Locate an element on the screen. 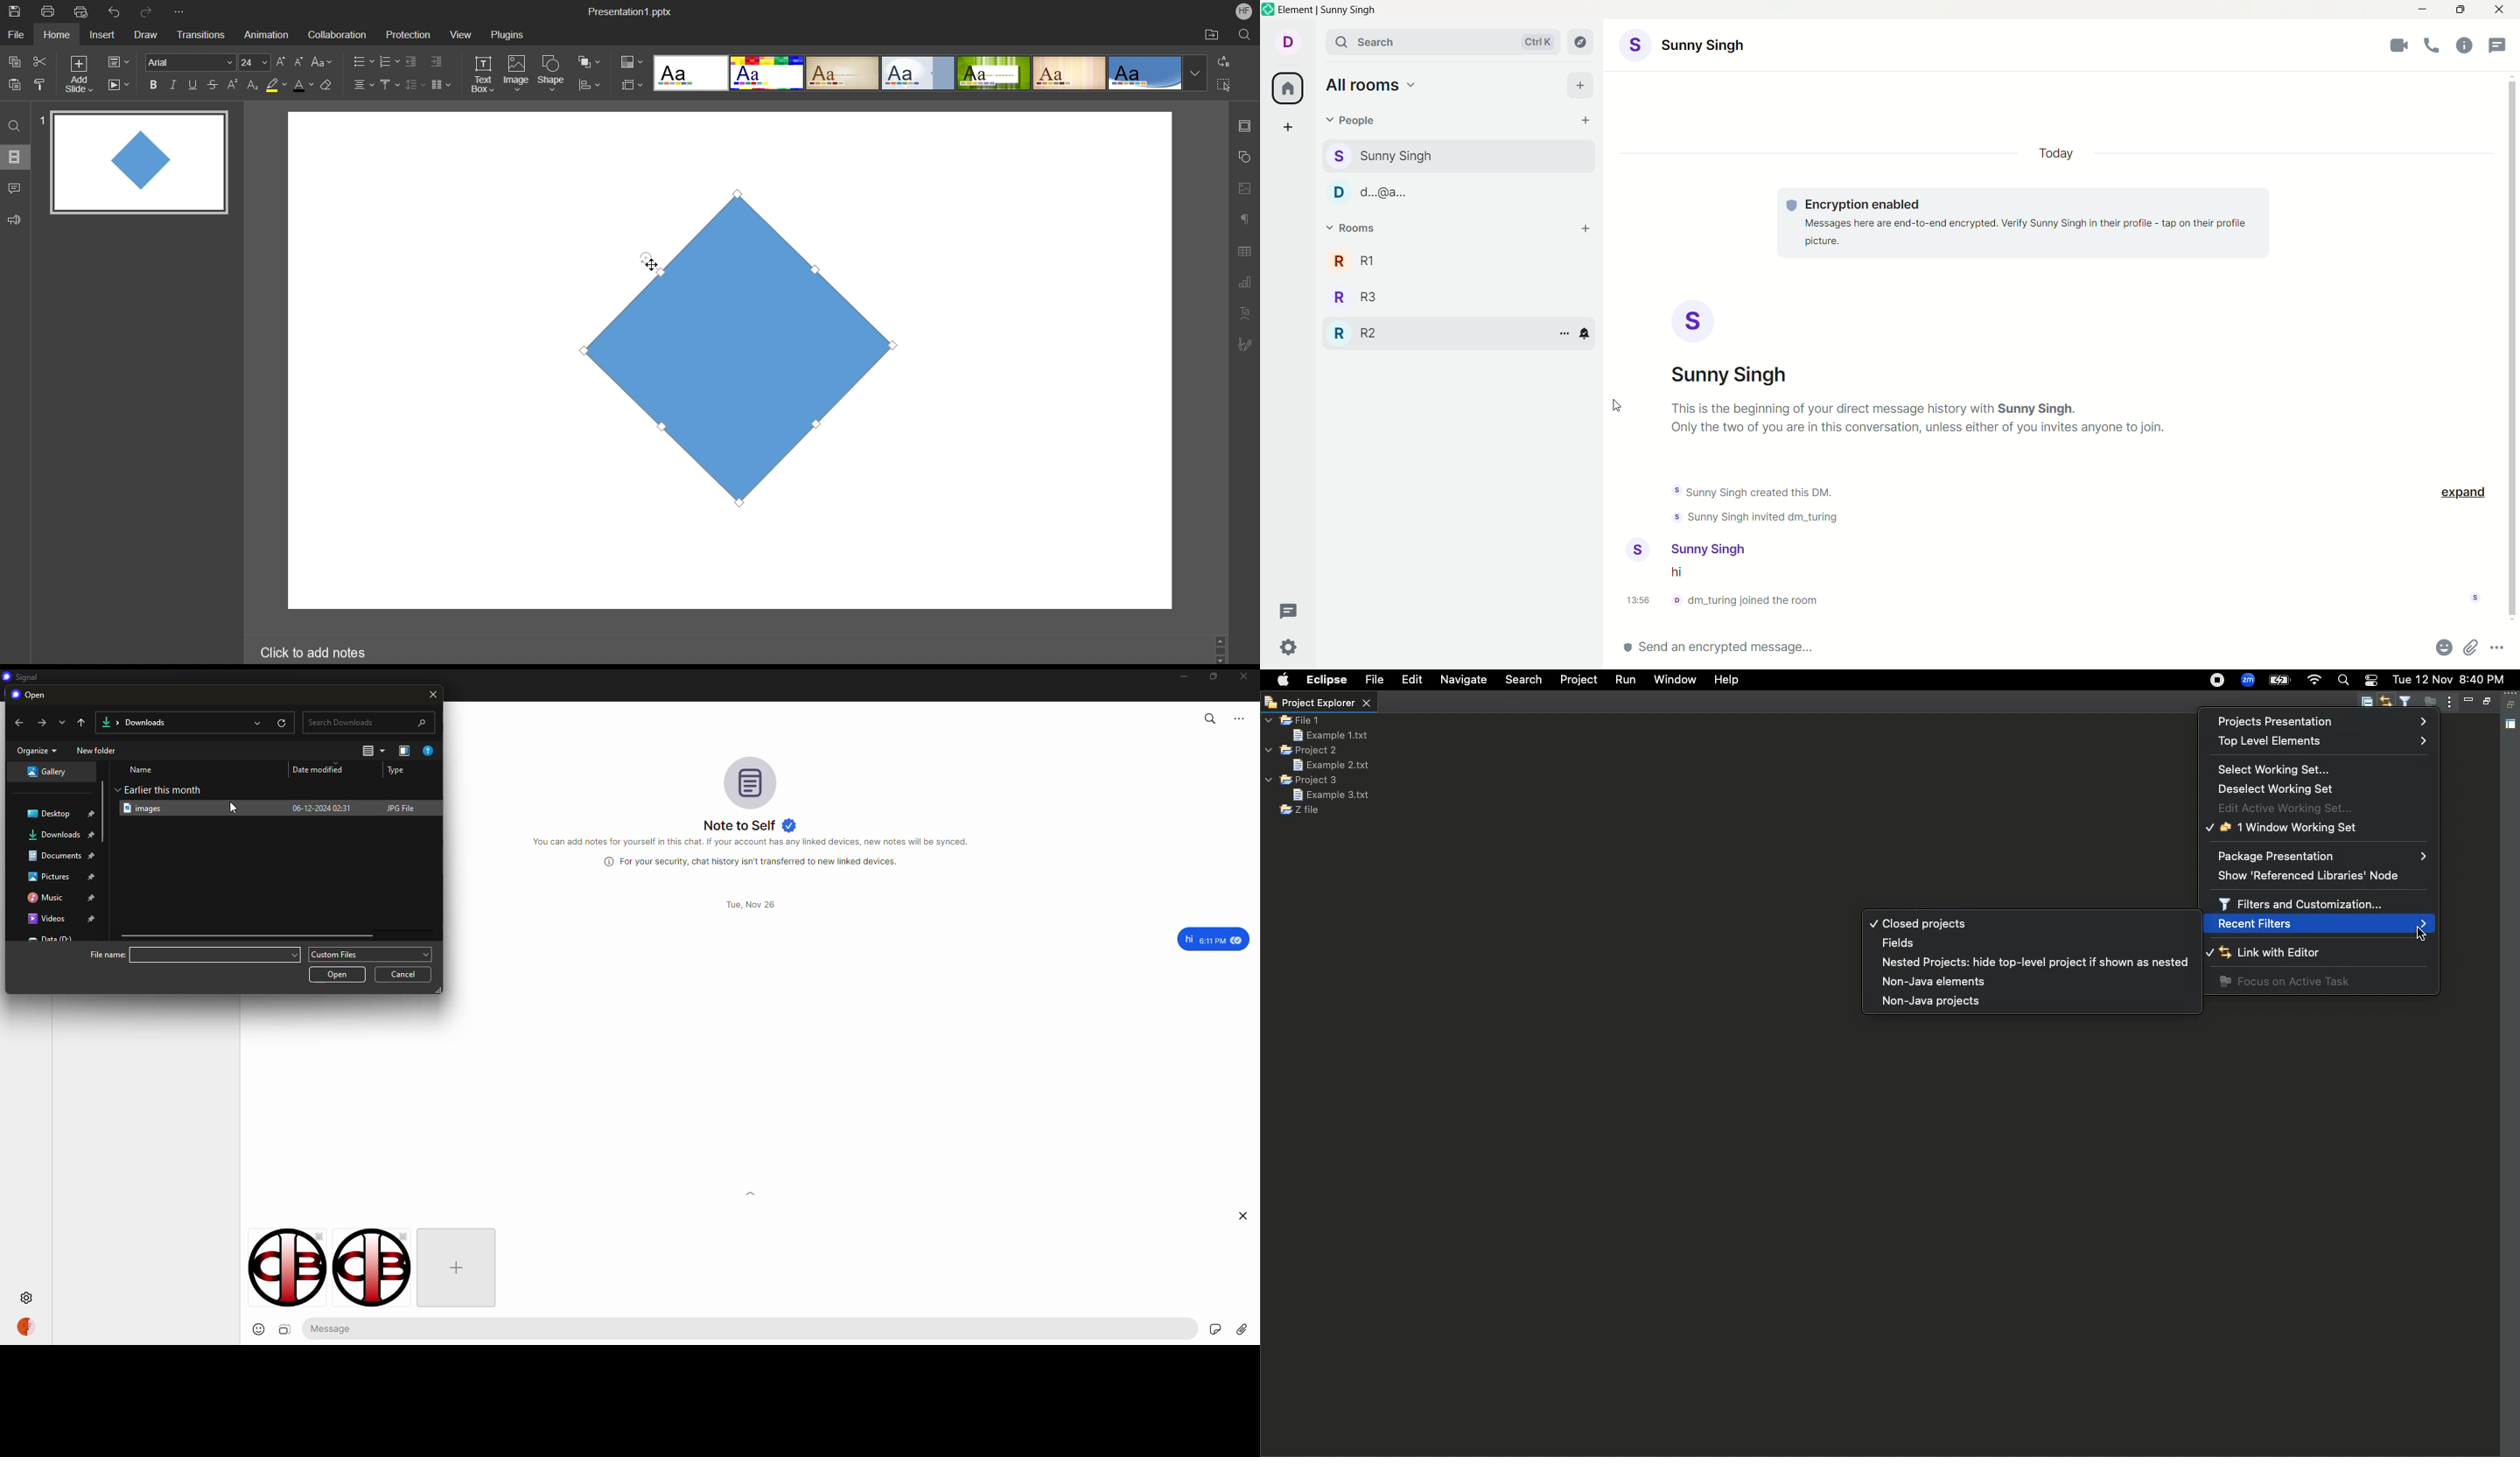 This screenshot has width=2520, height=1484. emoji is located at coordinates (2443, 646).